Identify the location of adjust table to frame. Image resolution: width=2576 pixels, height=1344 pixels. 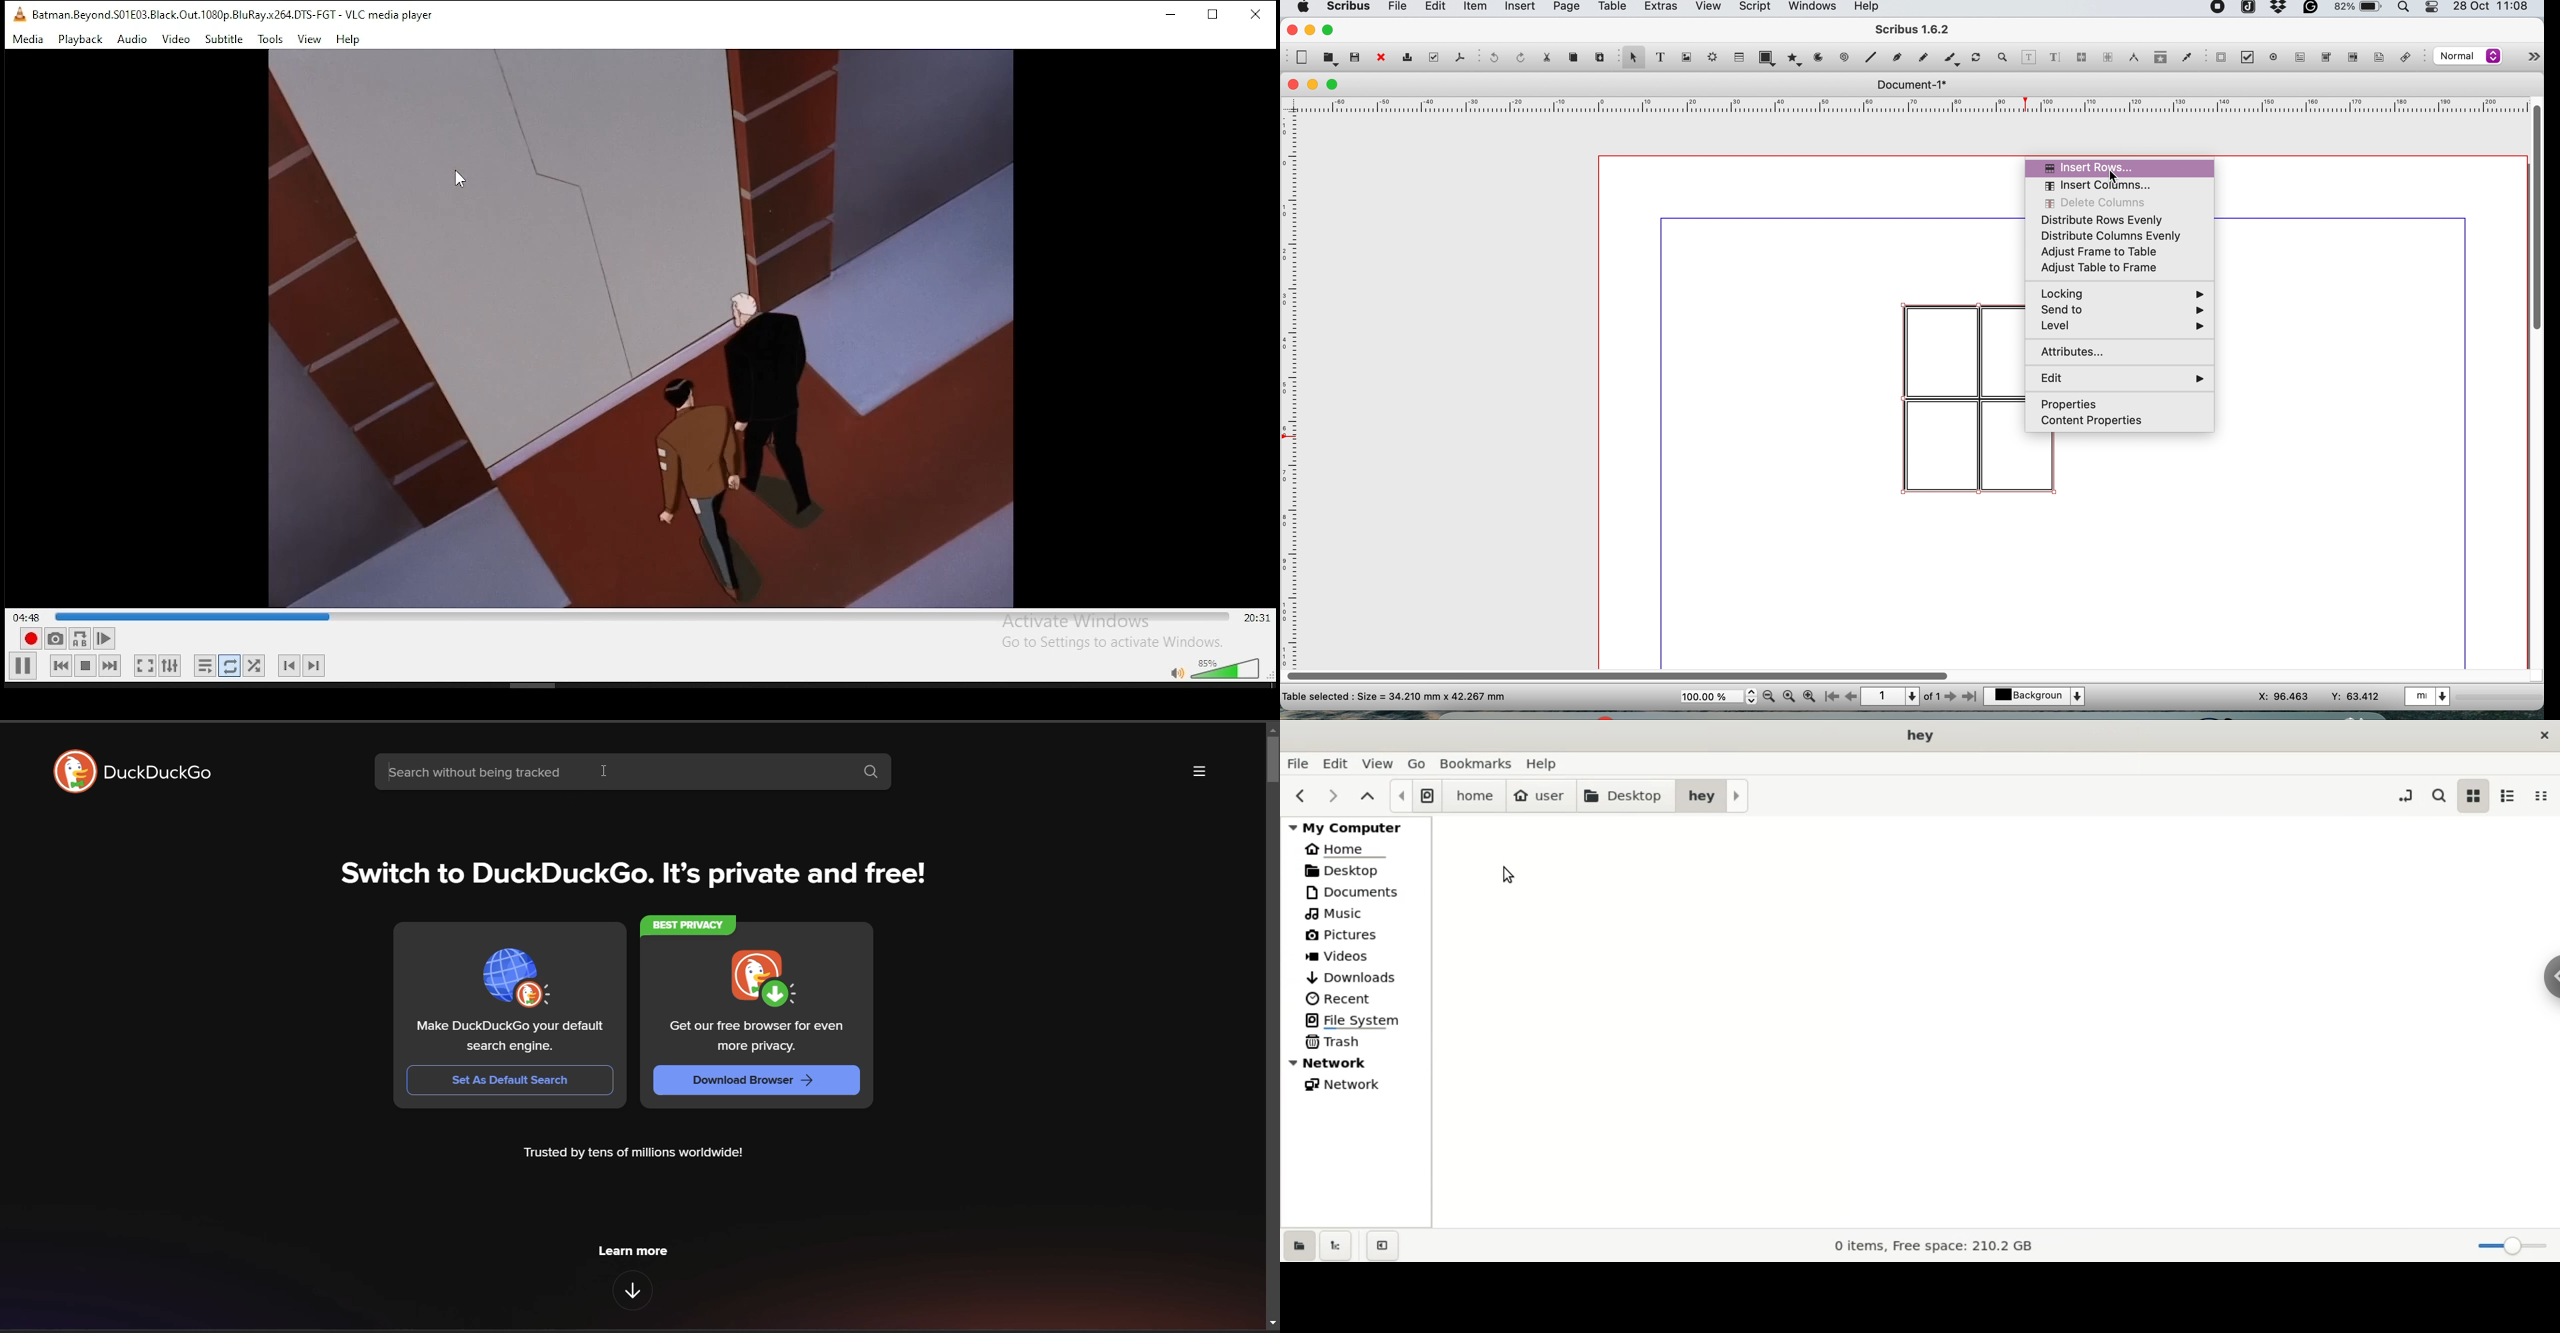
(2105, 269).